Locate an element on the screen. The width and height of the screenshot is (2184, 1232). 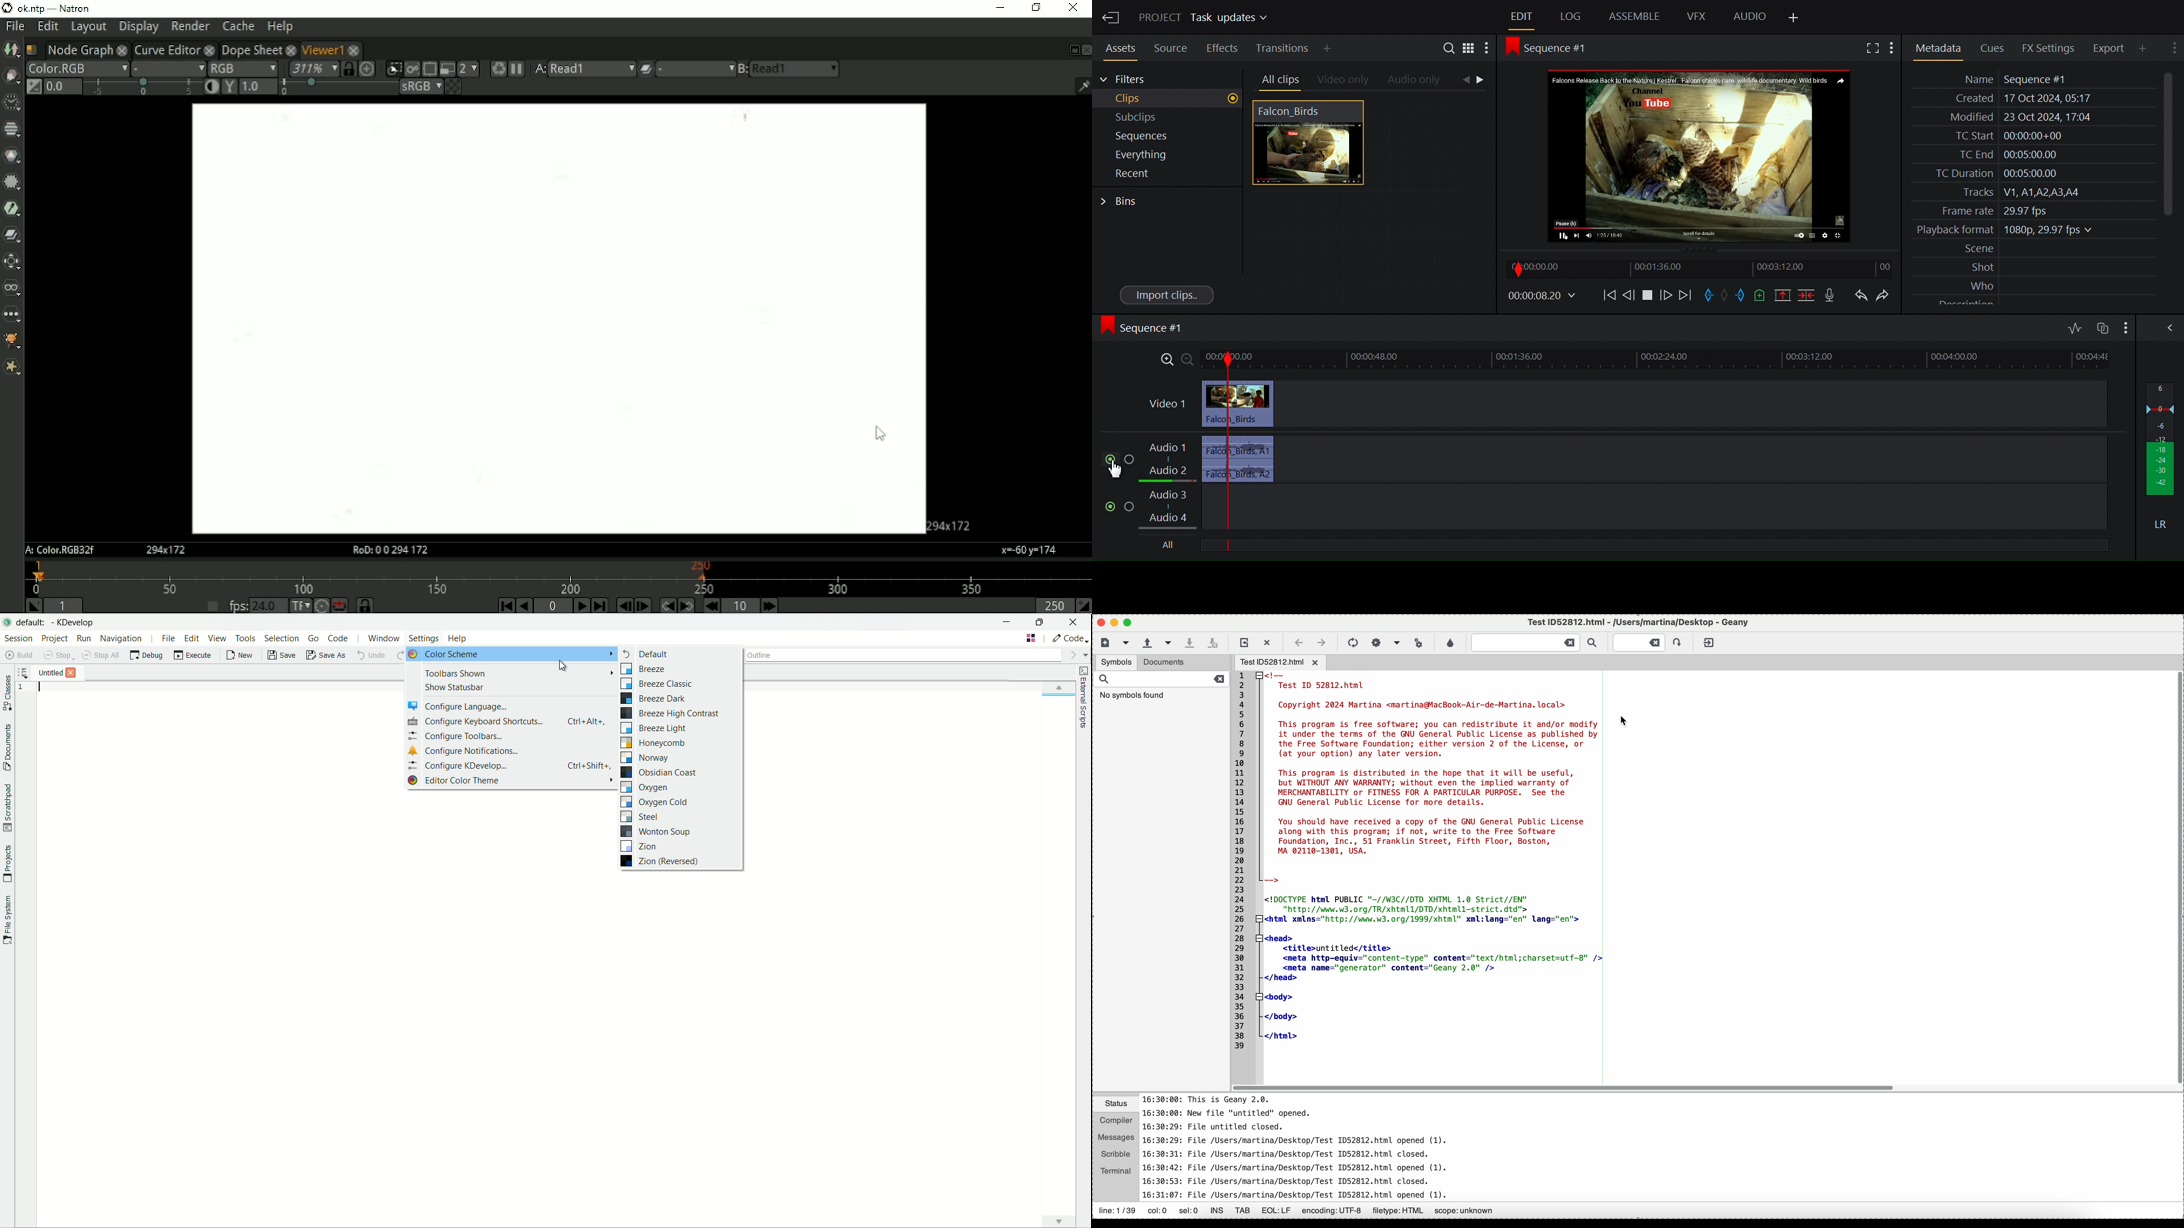
navigation is located at coordinates (121, 640).